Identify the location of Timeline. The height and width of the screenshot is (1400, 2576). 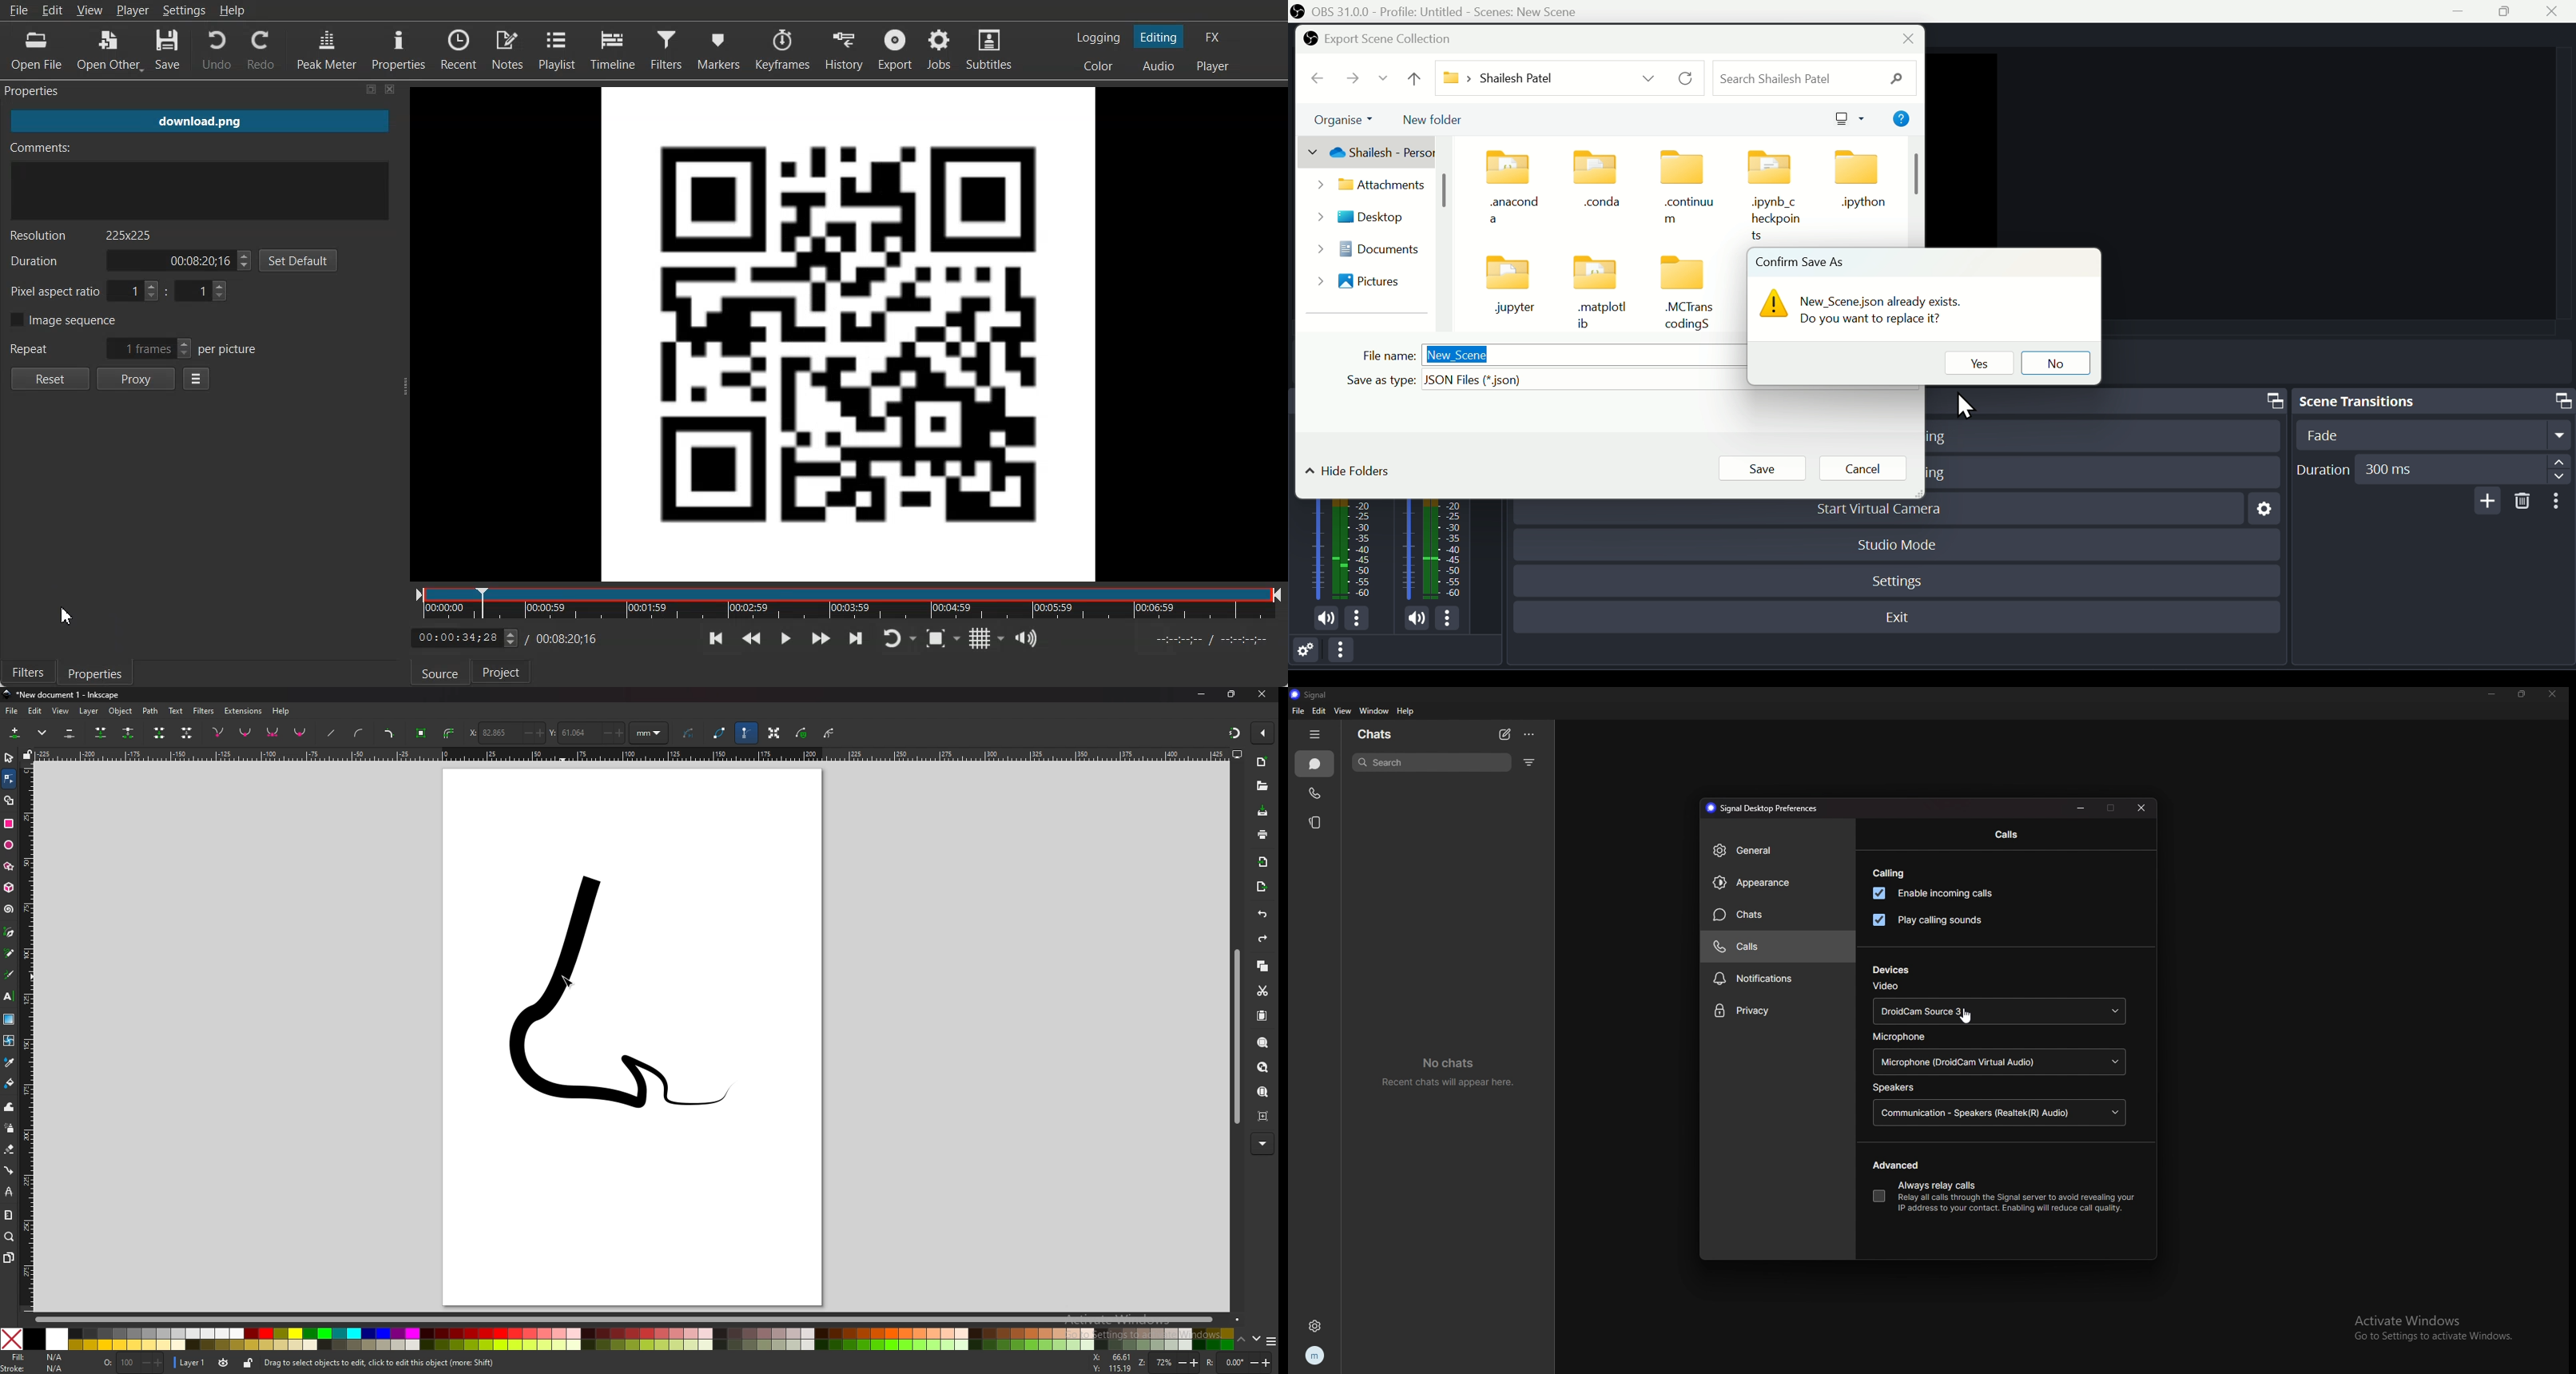
(613, 50).